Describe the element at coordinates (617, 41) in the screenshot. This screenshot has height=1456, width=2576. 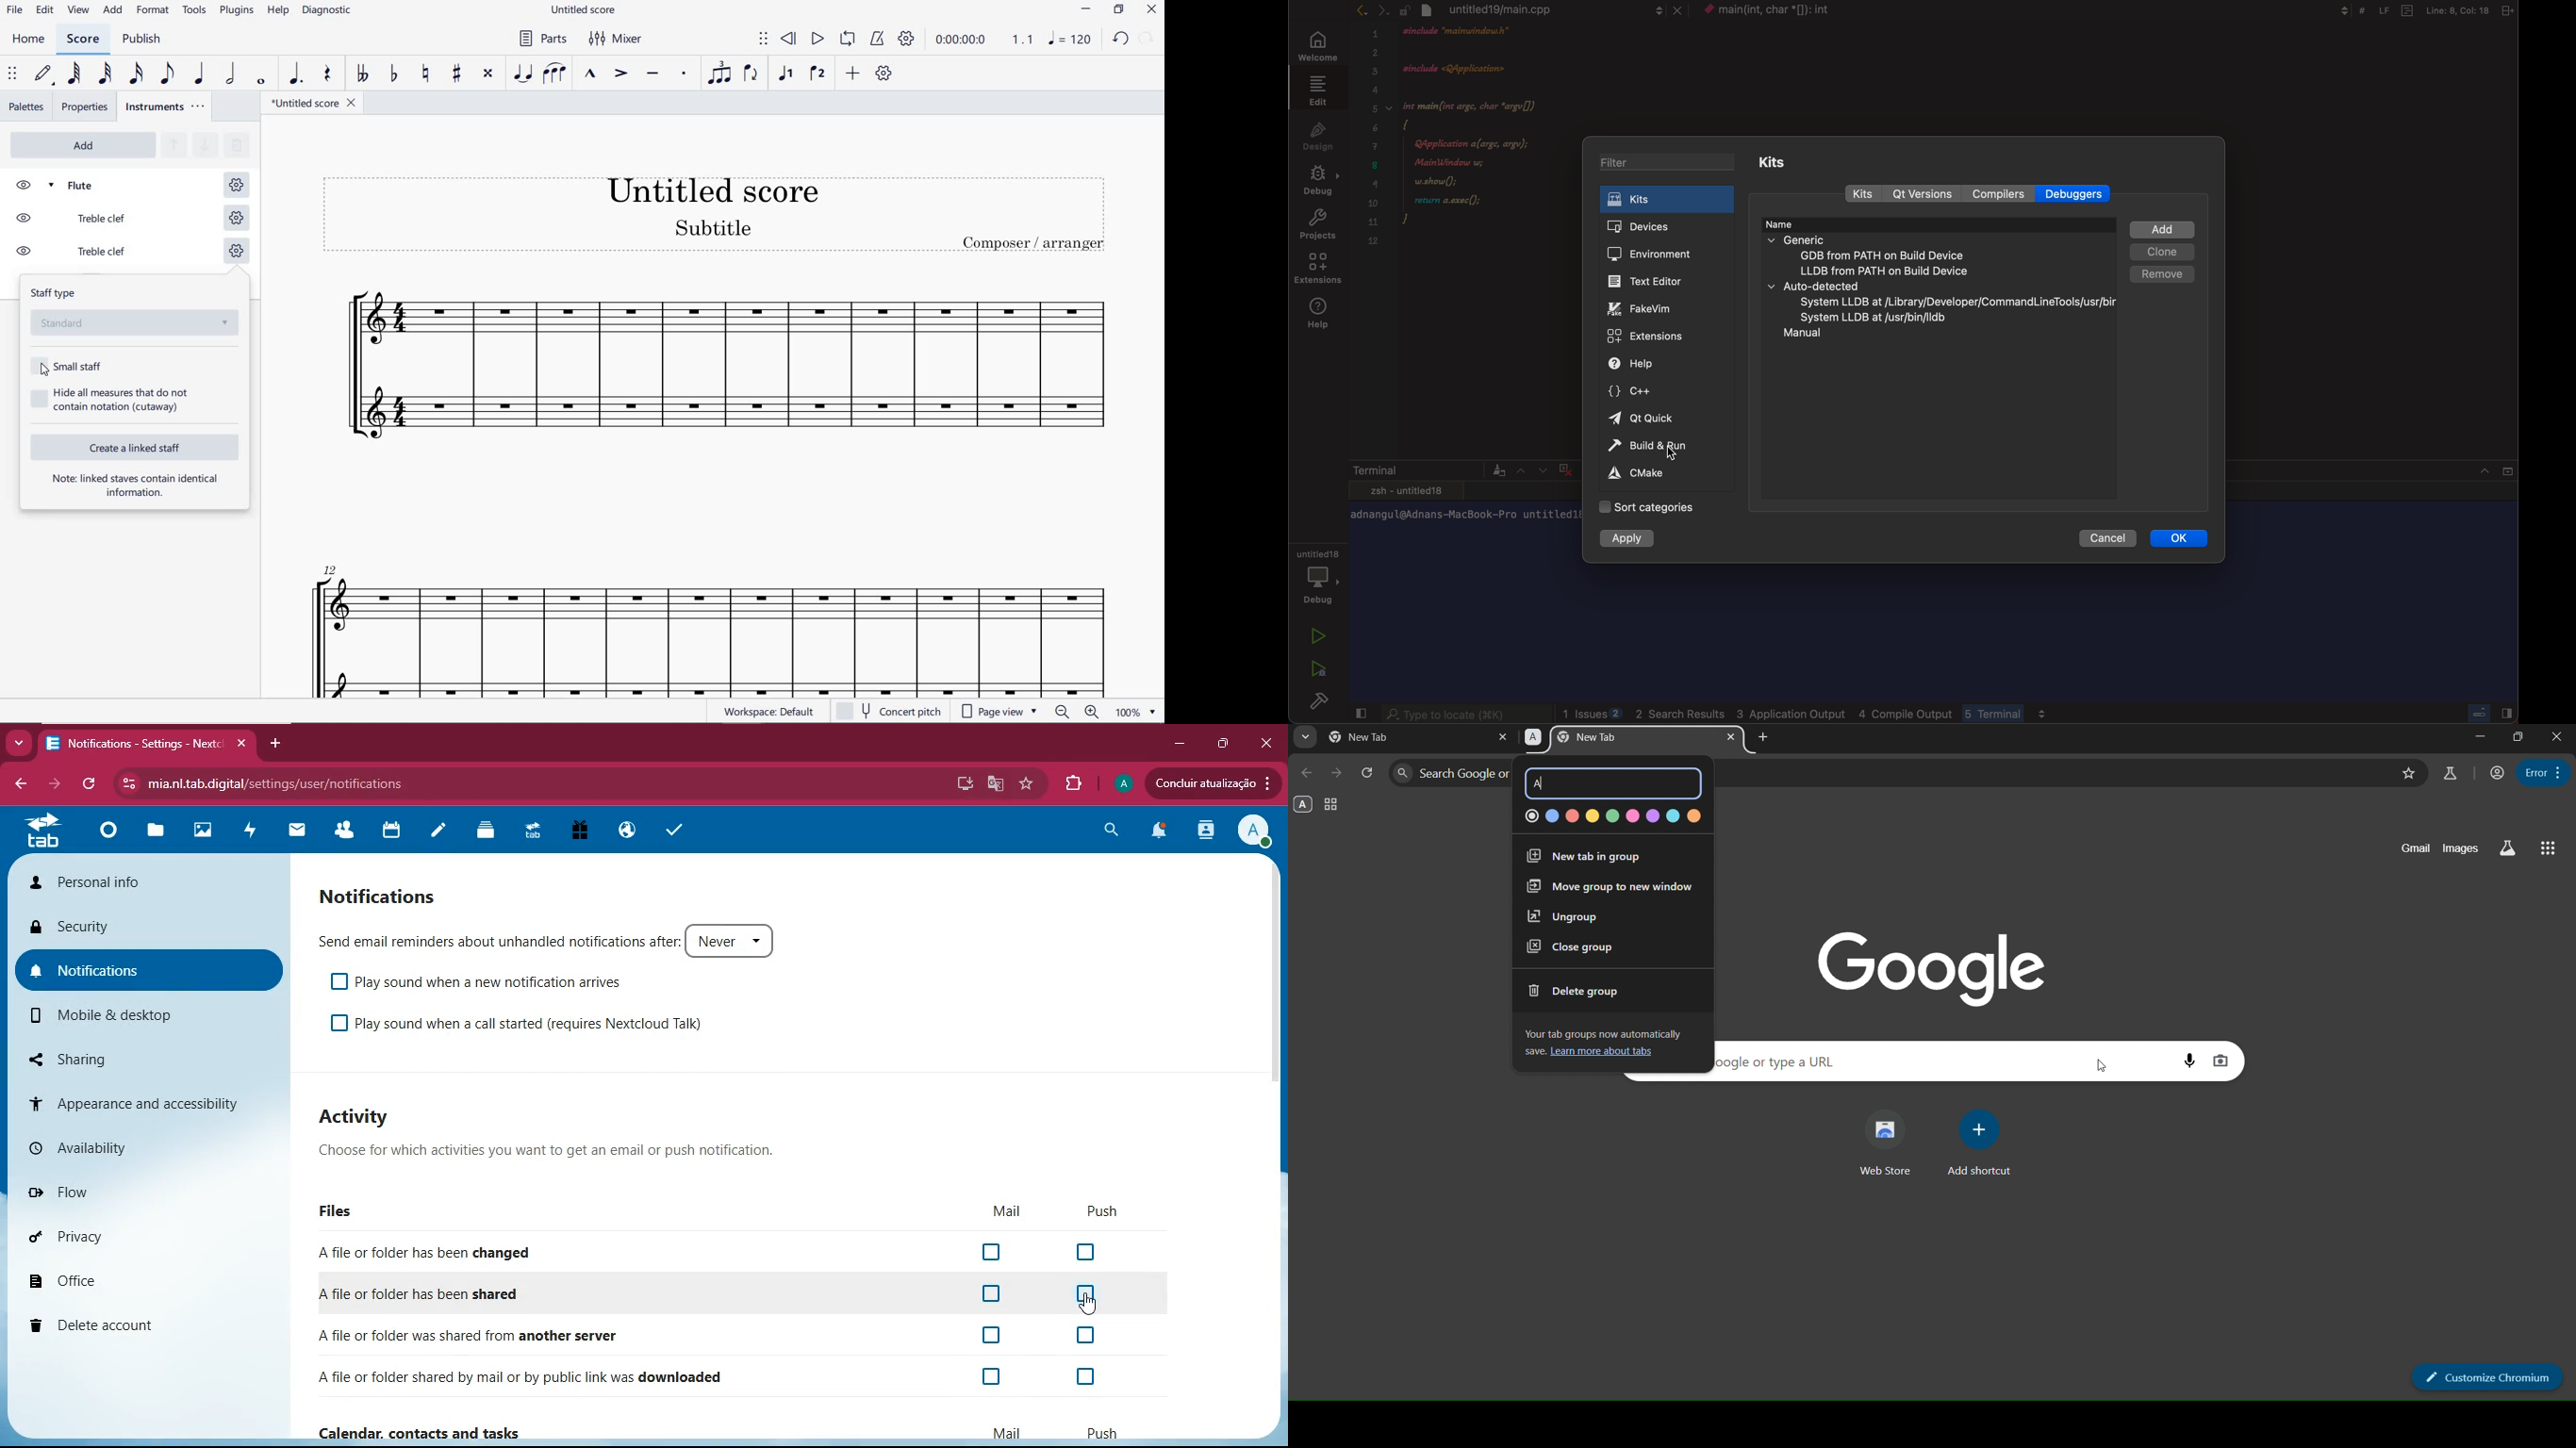
I see `MIXER` at that location.